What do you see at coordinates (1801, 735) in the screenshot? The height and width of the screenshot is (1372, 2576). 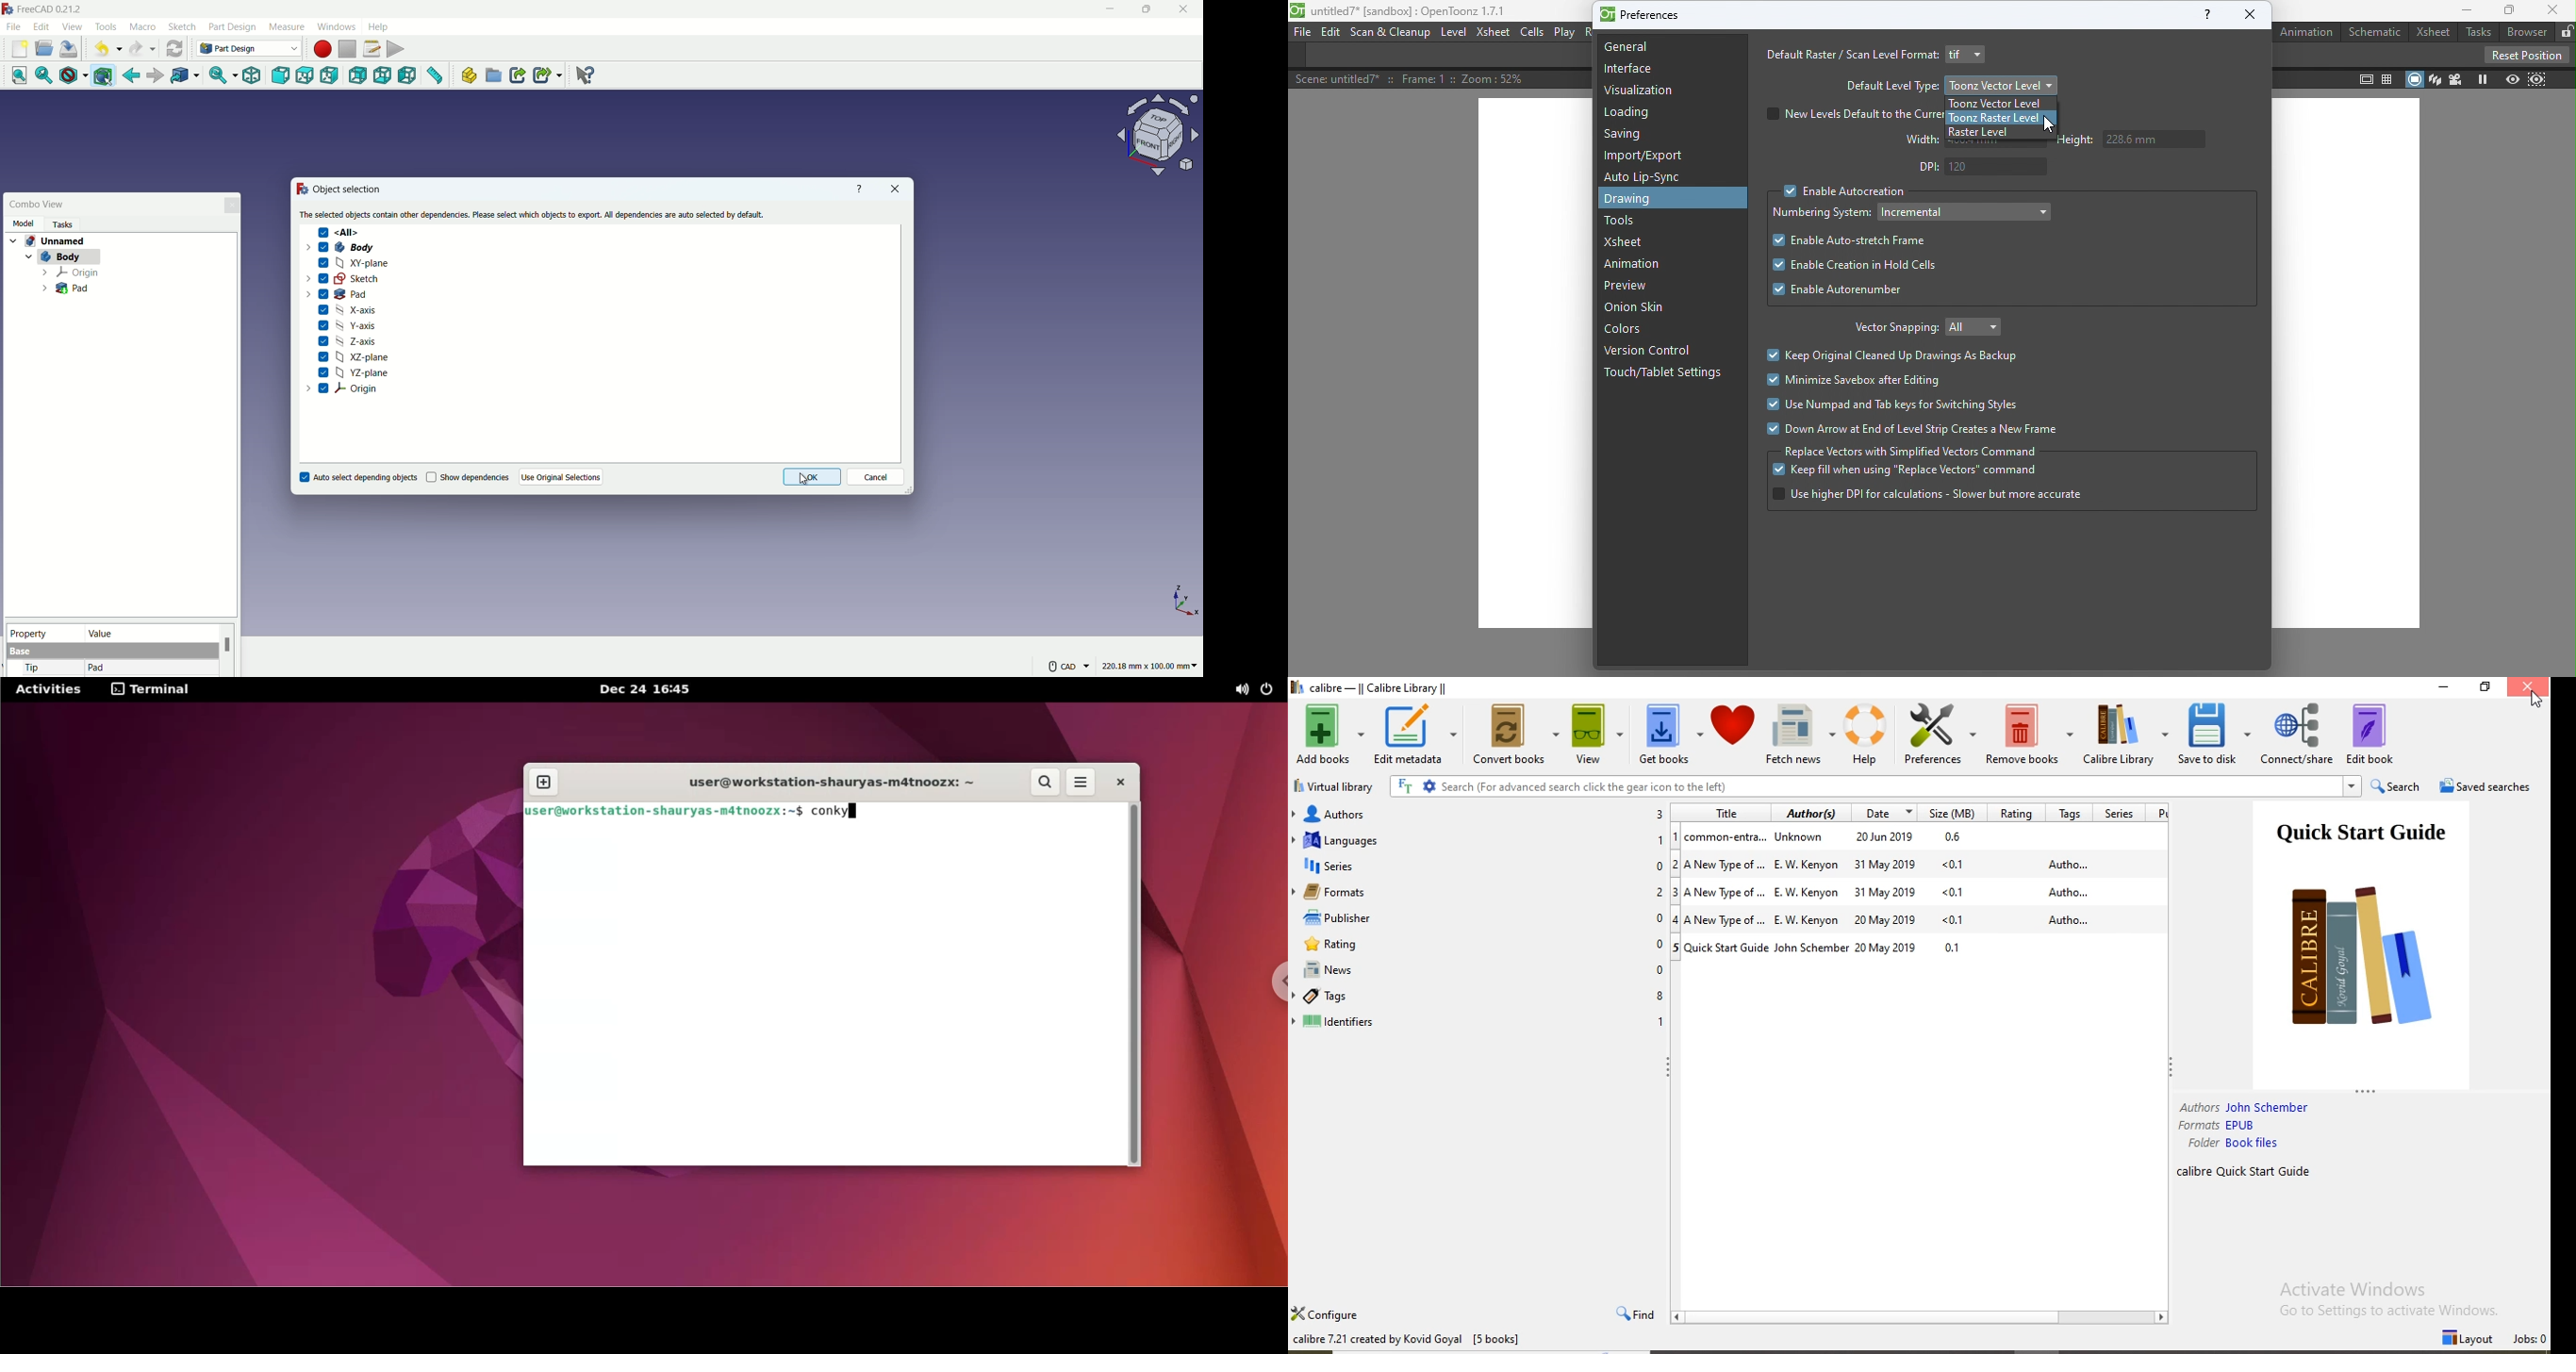 I see `Fetch news` at bounding box center [1801, 735].